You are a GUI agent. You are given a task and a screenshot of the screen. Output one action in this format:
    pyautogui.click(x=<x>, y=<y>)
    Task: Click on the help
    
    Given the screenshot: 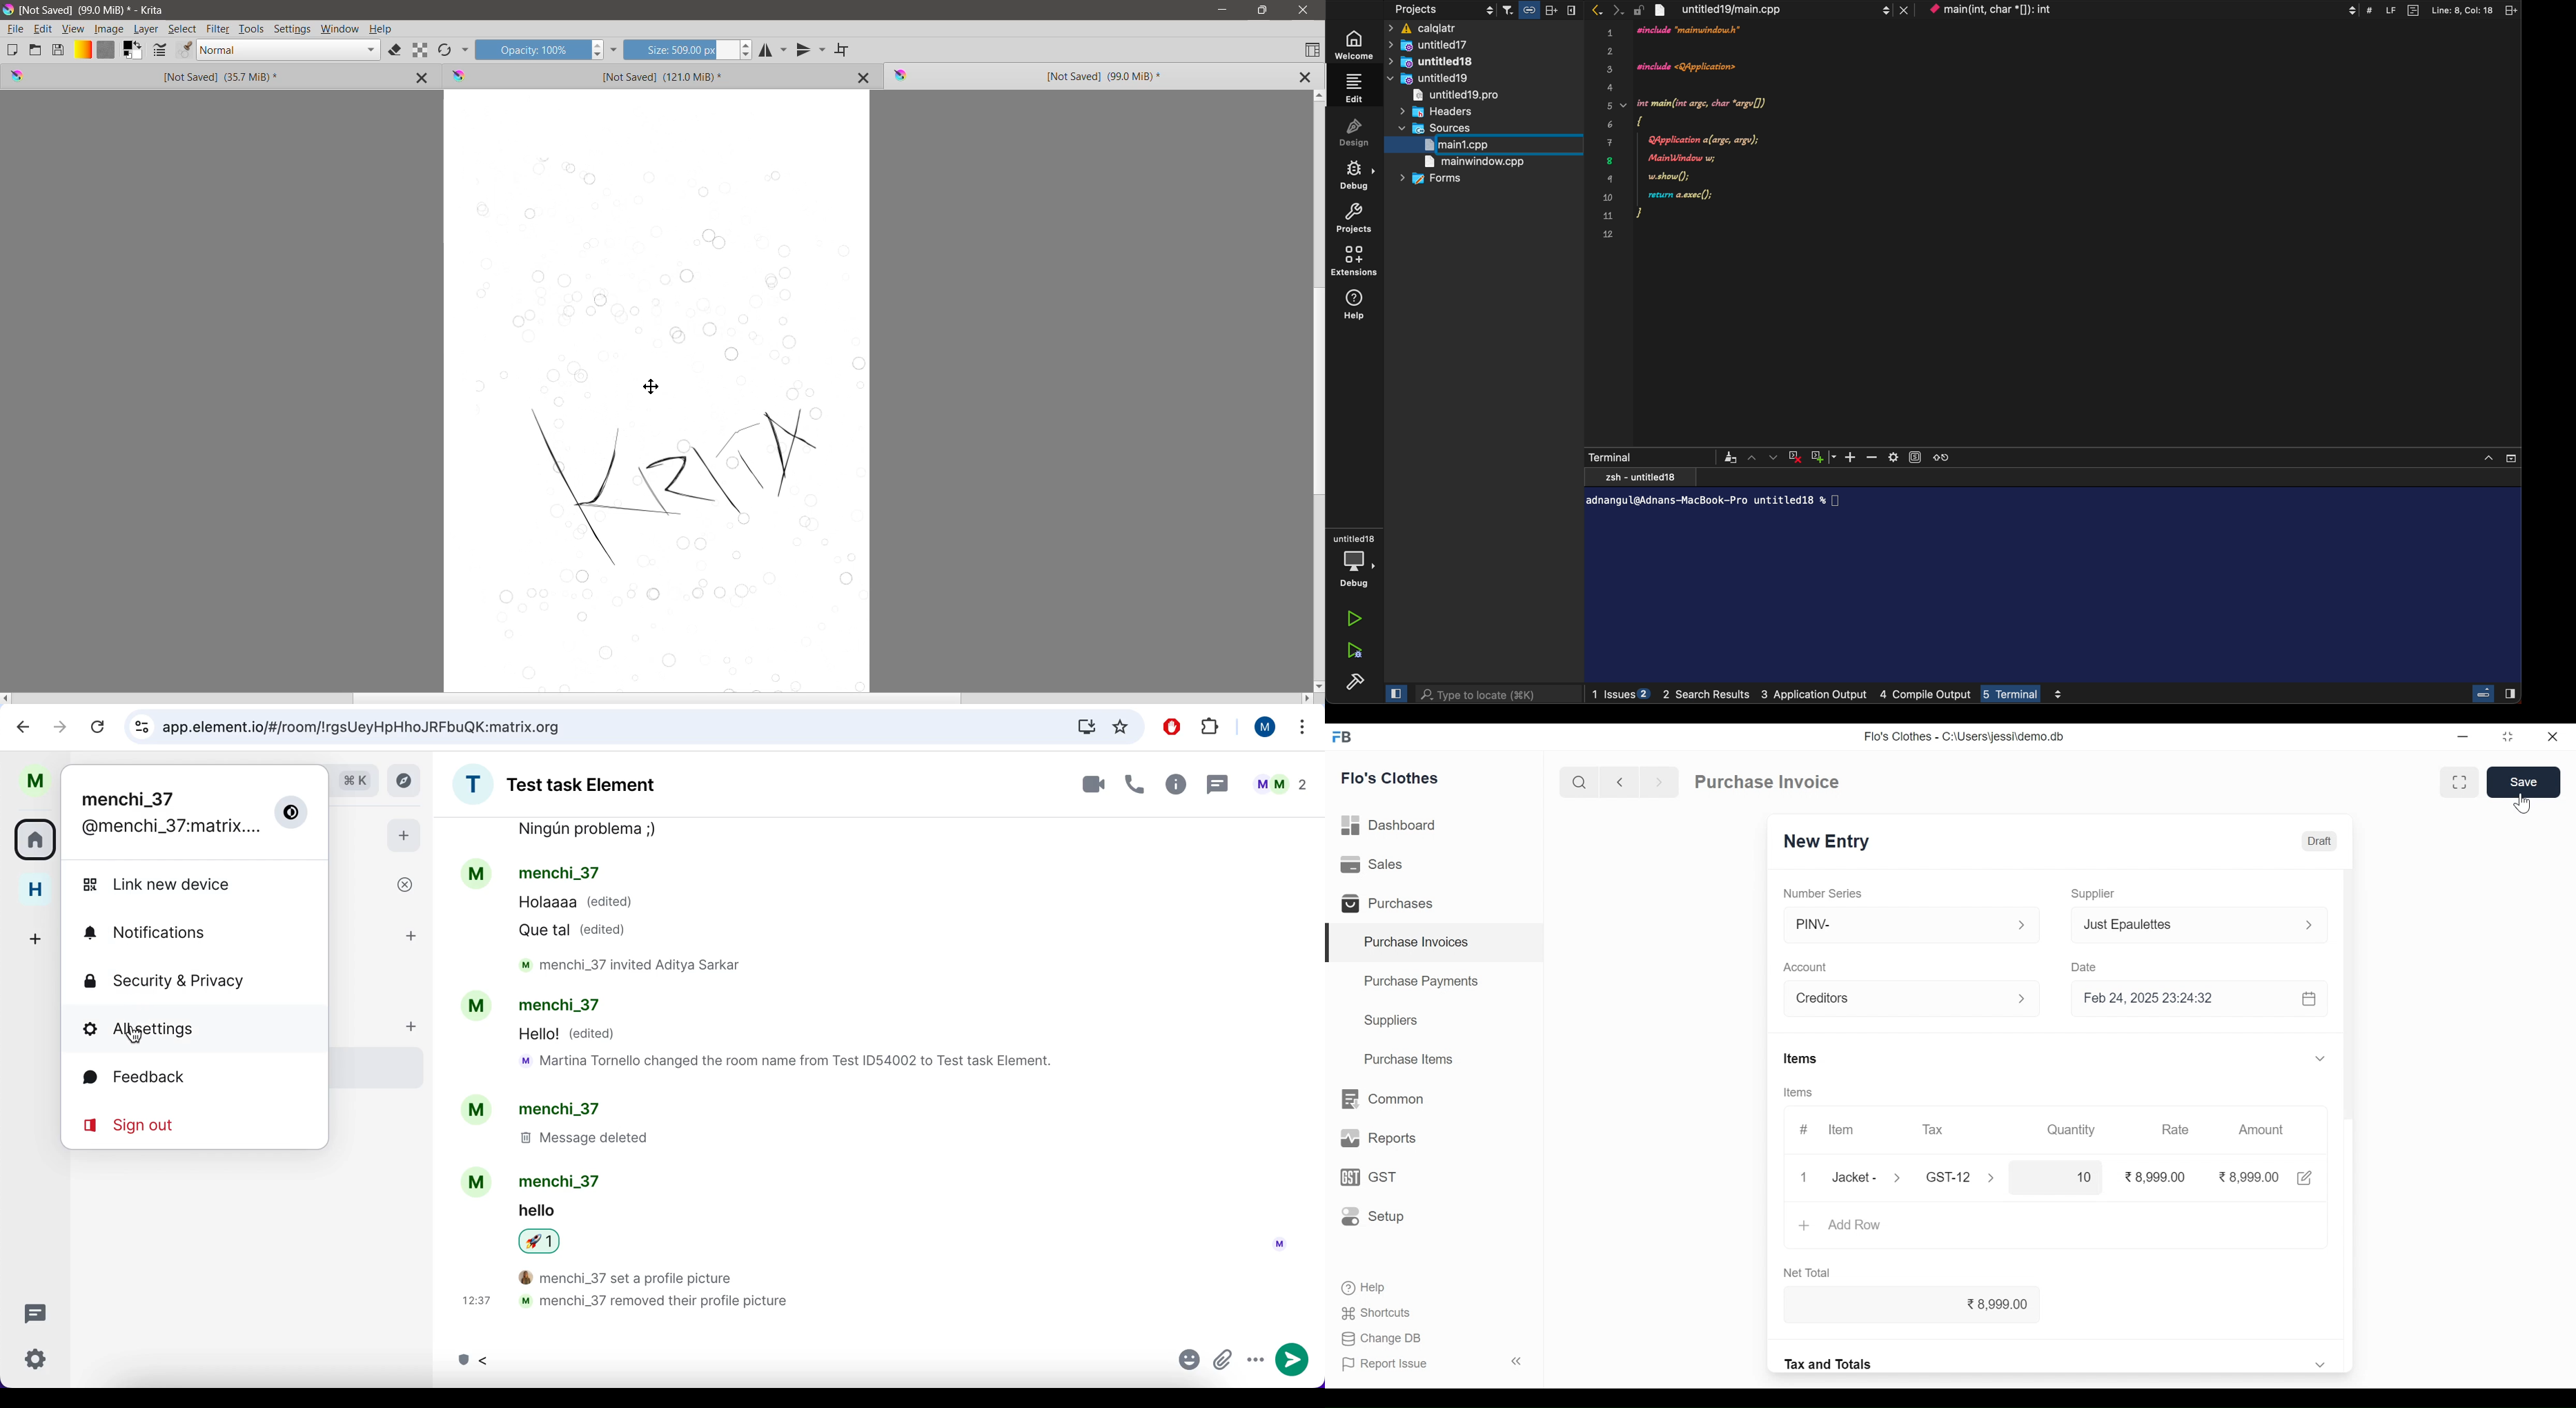 What is the action you would take?
    pyautogui.click(x=1359, y=307)
    